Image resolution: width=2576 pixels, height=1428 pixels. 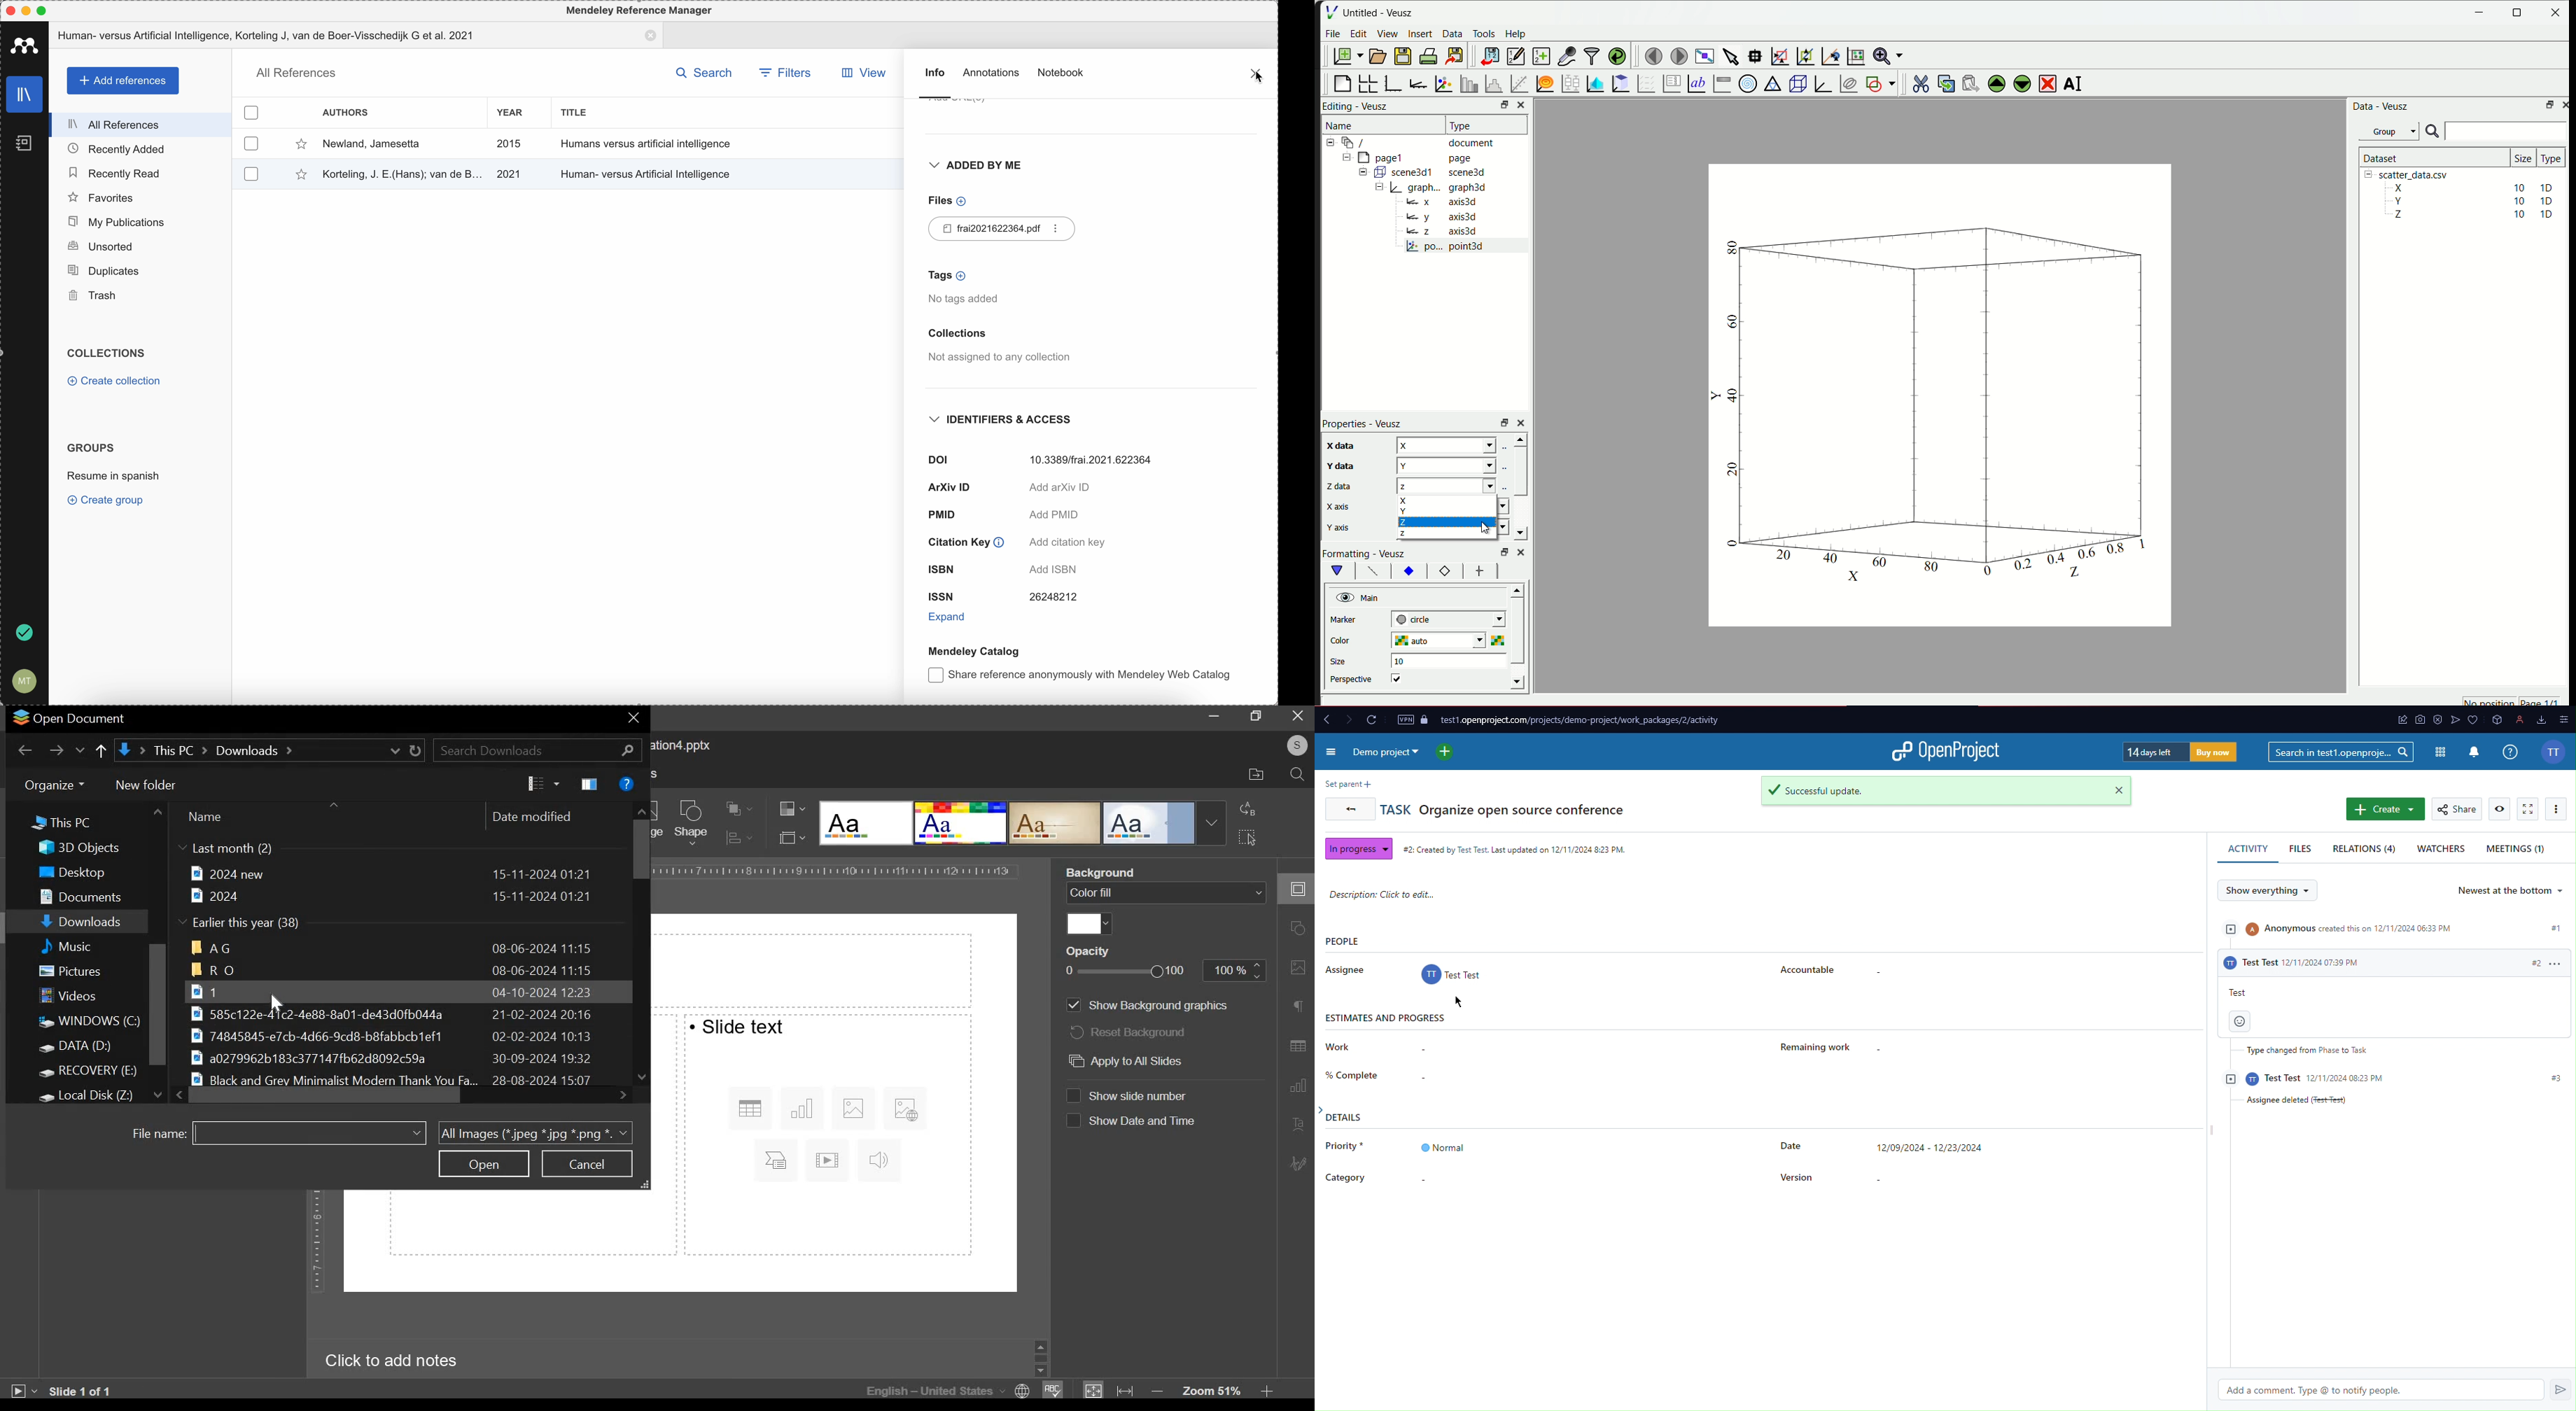 What do you see at coordinates (10, 10) in the screenshot?
I see `close Mendeley` at bounding box center [10, 10].